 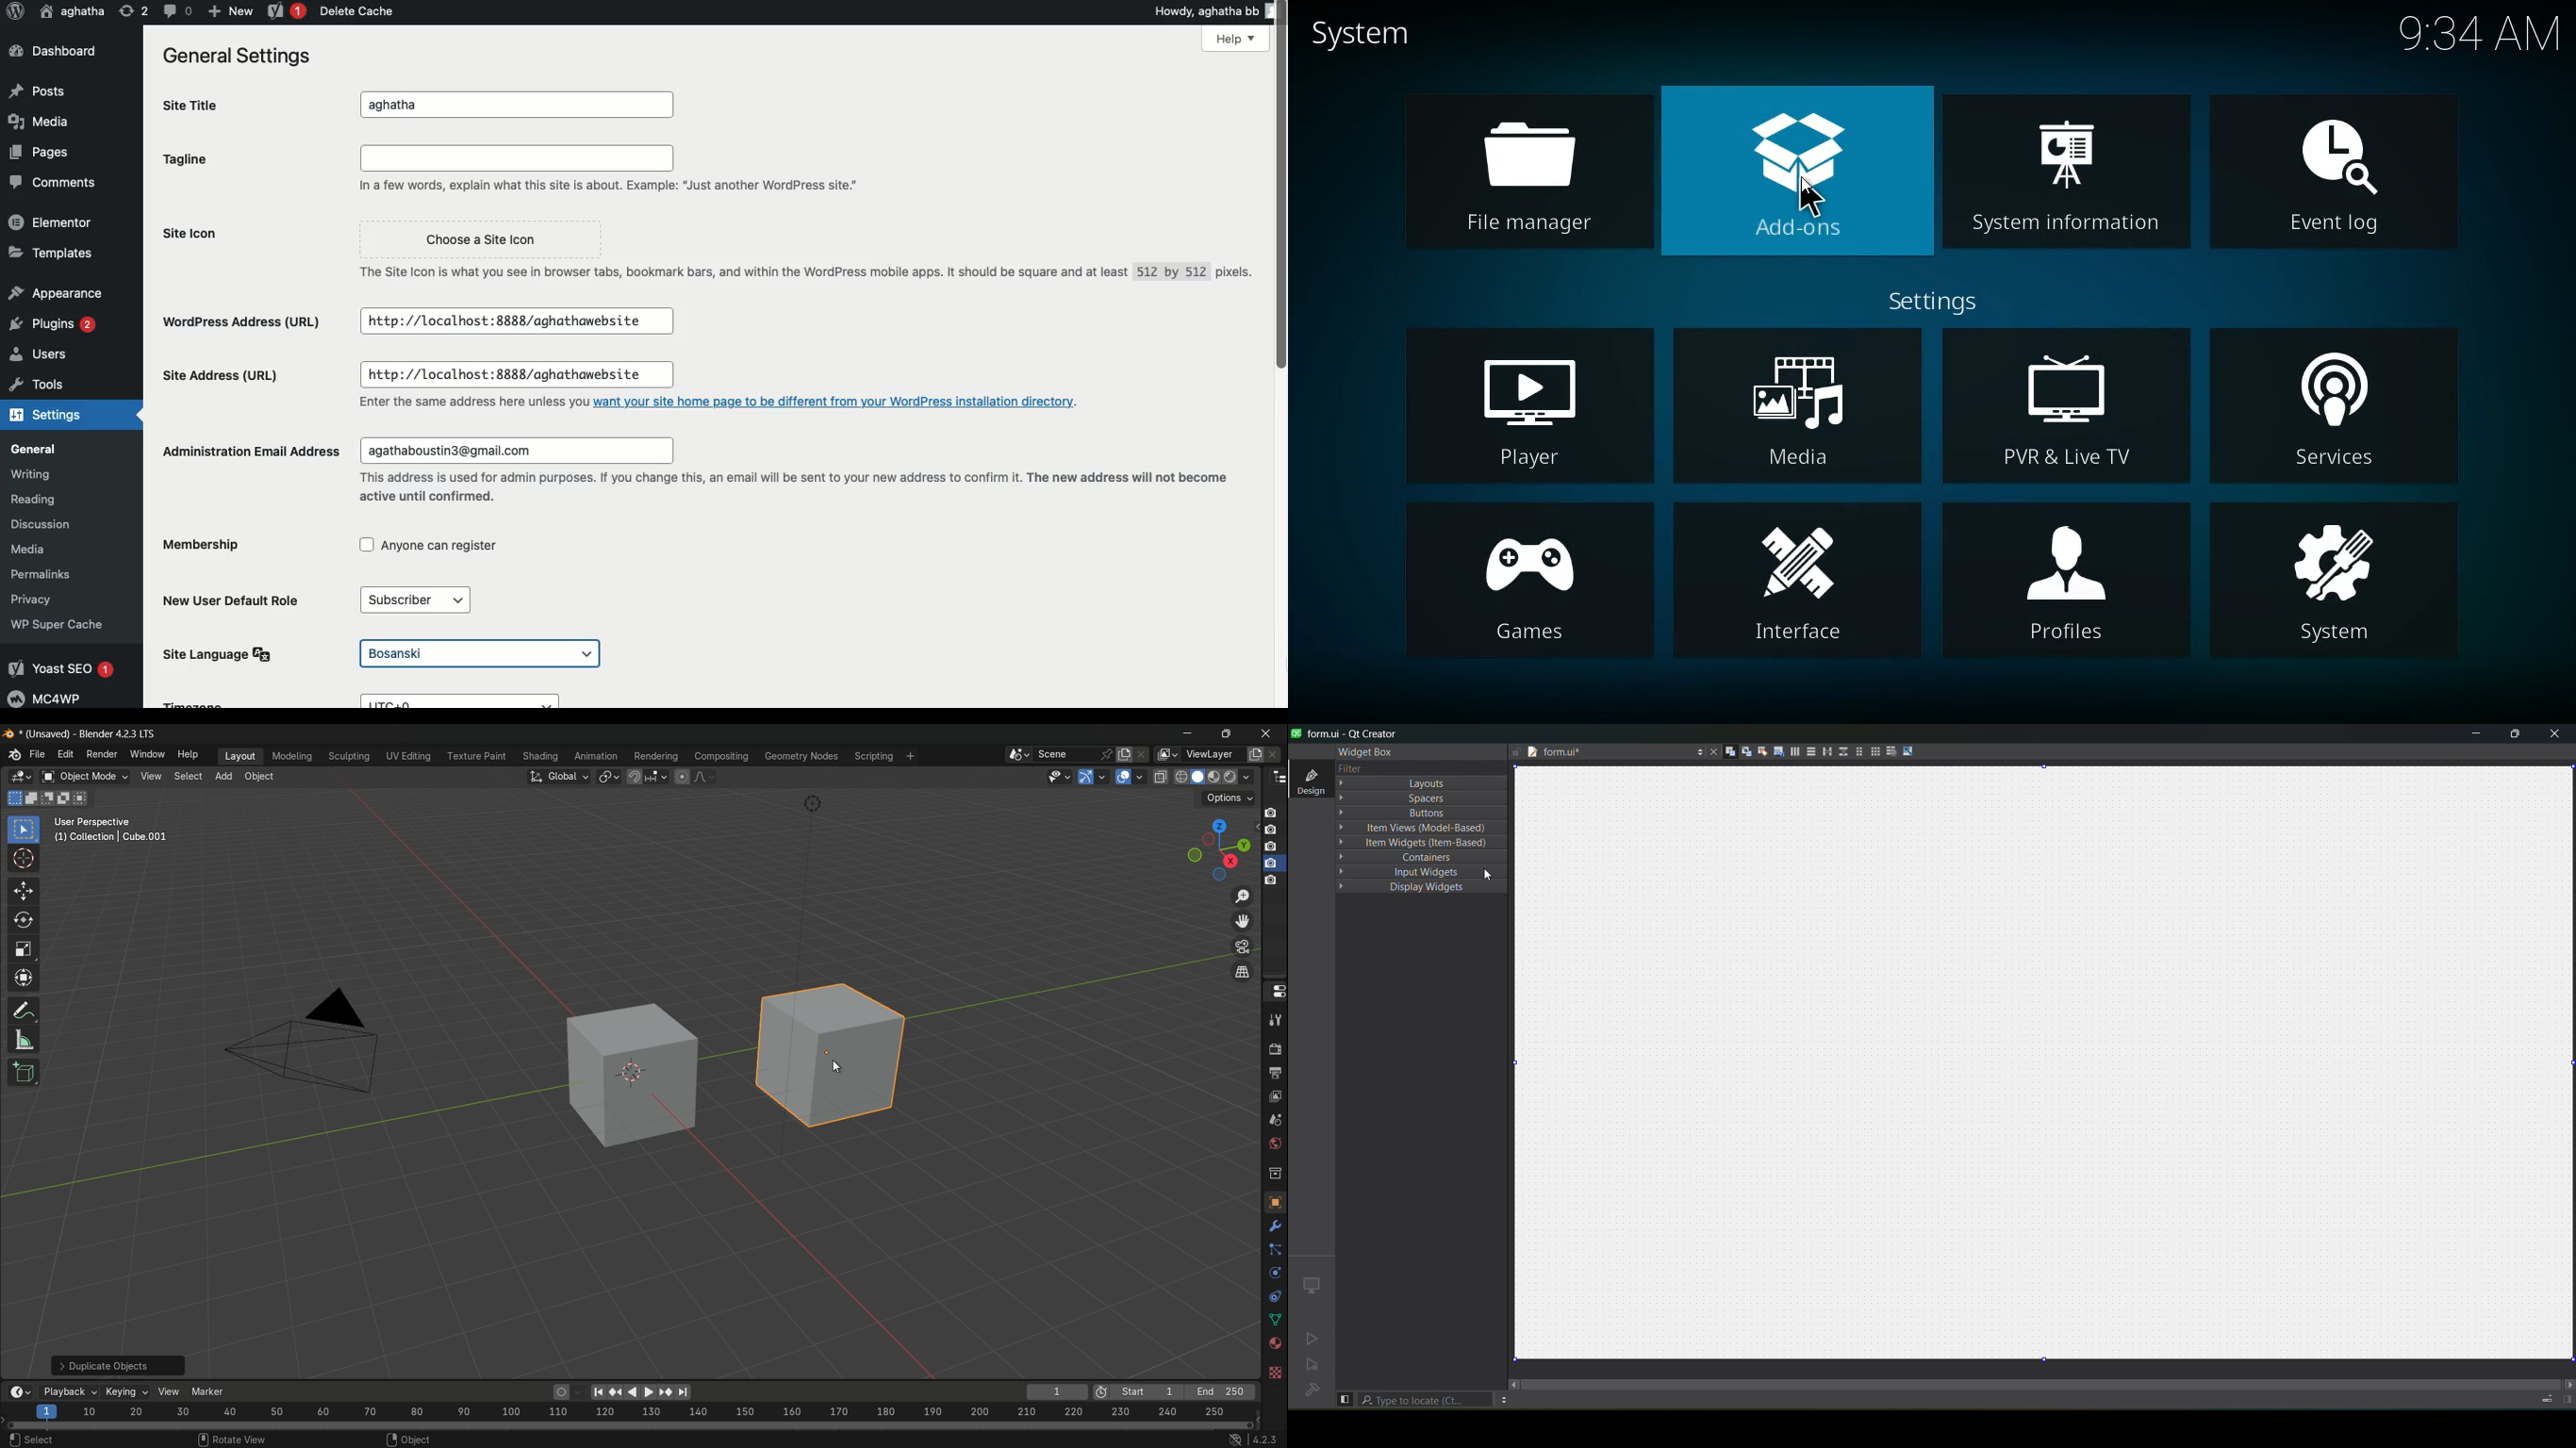 What do you see at coordinates (1217, 777) in the screenshot?
I see `material preview` at bounding box center [1217, 777].